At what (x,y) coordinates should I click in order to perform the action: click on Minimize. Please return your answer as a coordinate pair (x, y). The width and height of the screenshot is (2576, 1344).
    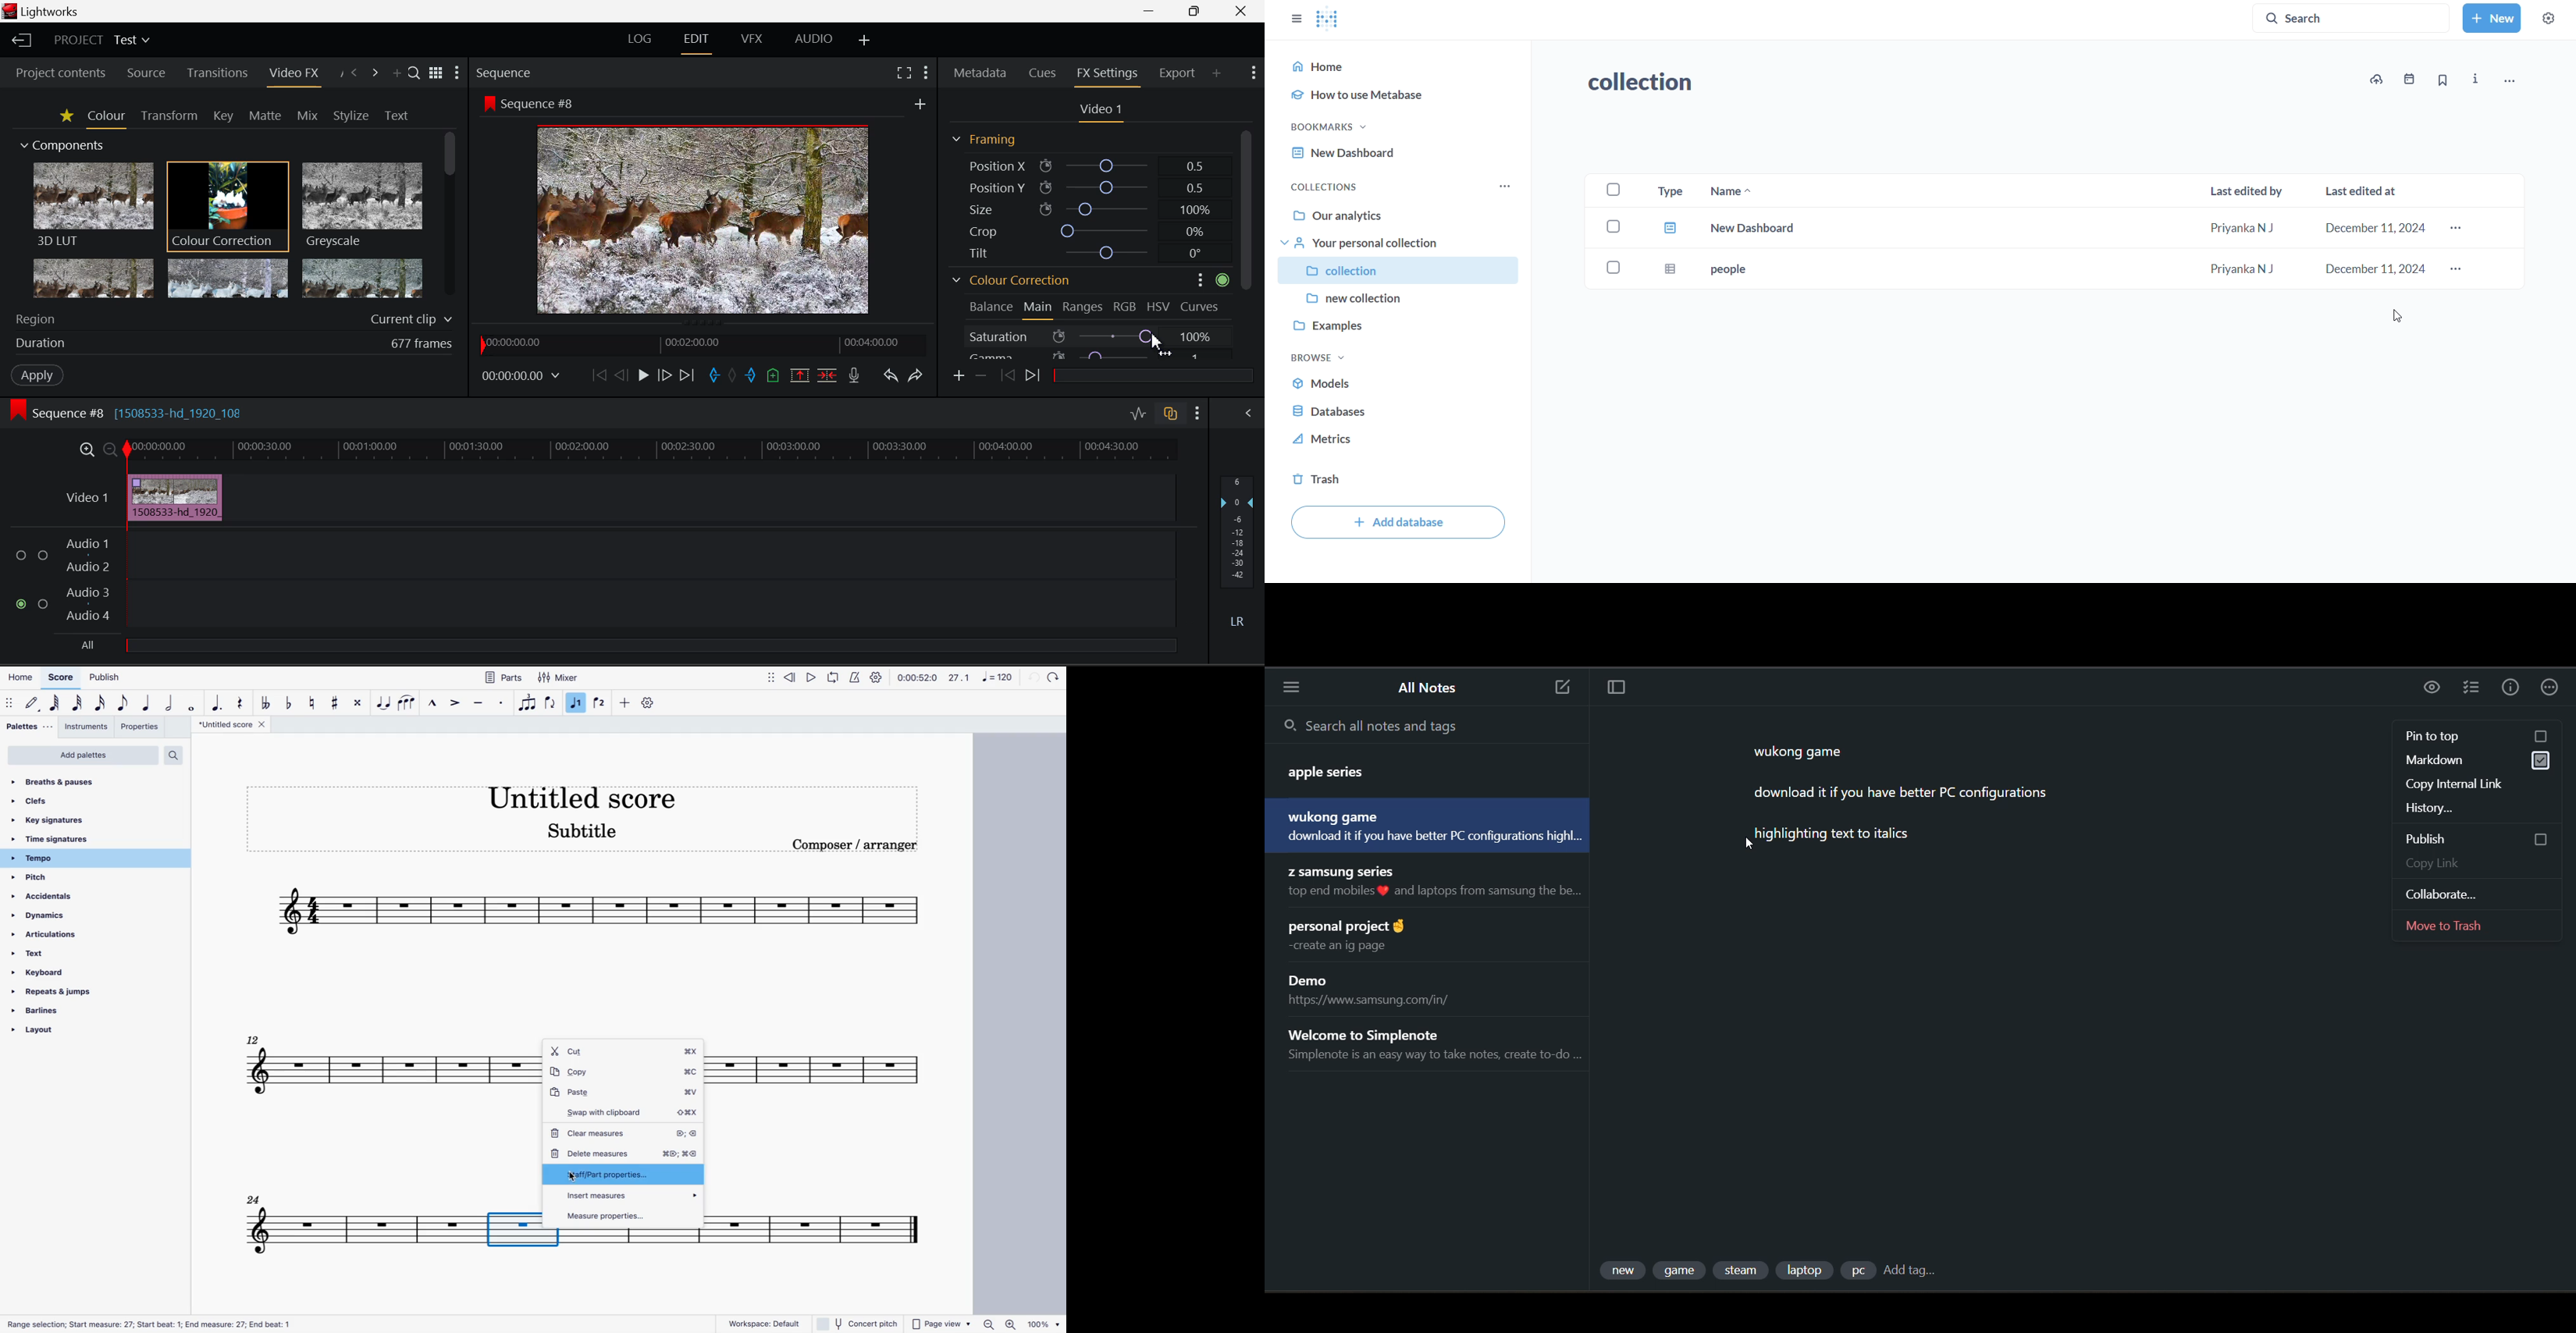
    Looking at the image, I should click on (1197, 11).